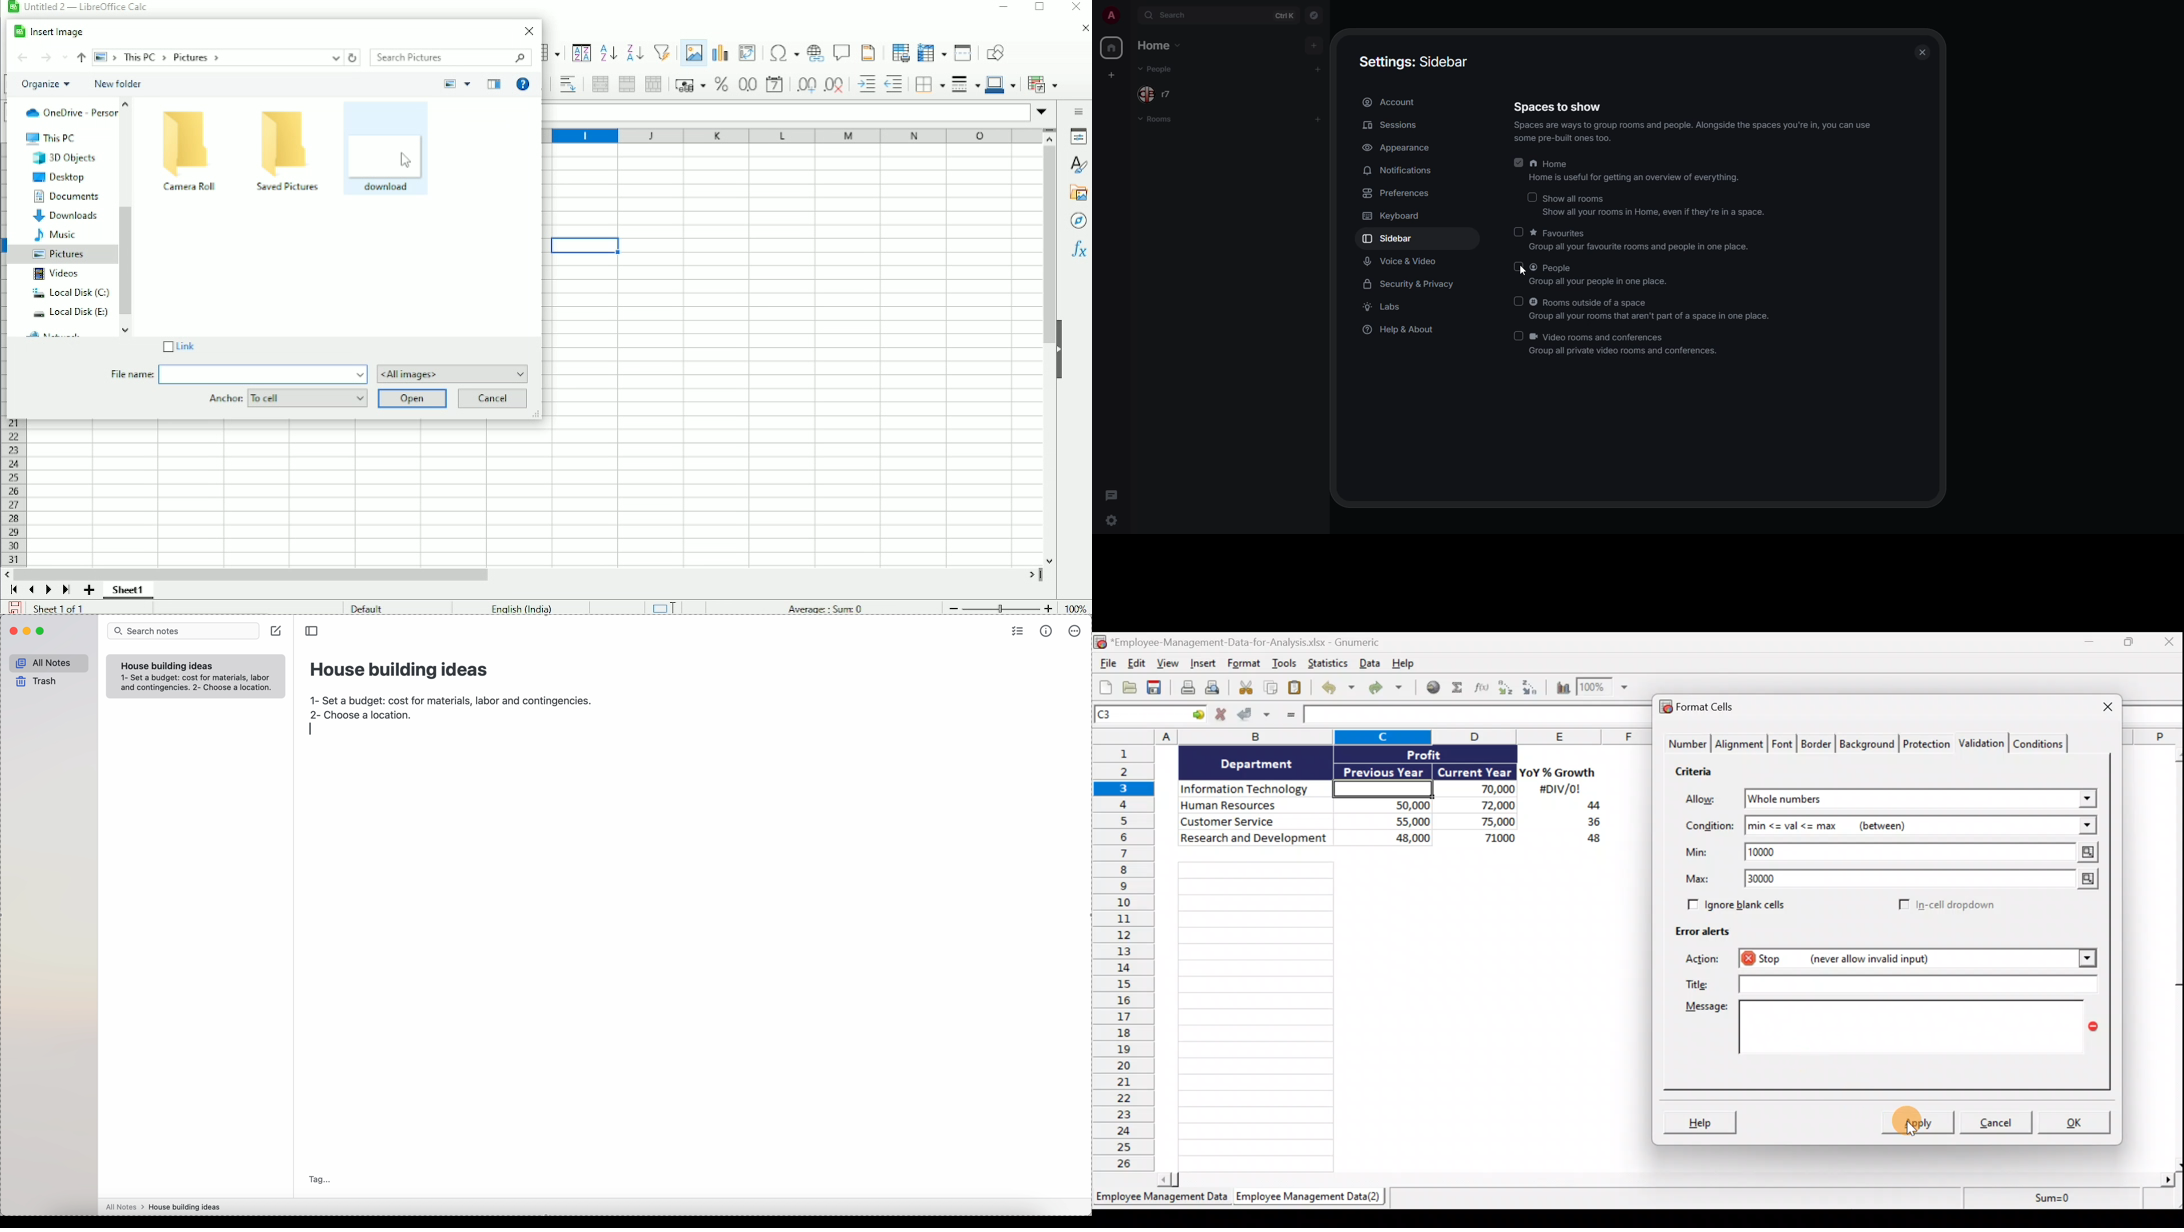  Describe the element at coordinates (321, 1179) in the screenshot. I see `tag` at that location.